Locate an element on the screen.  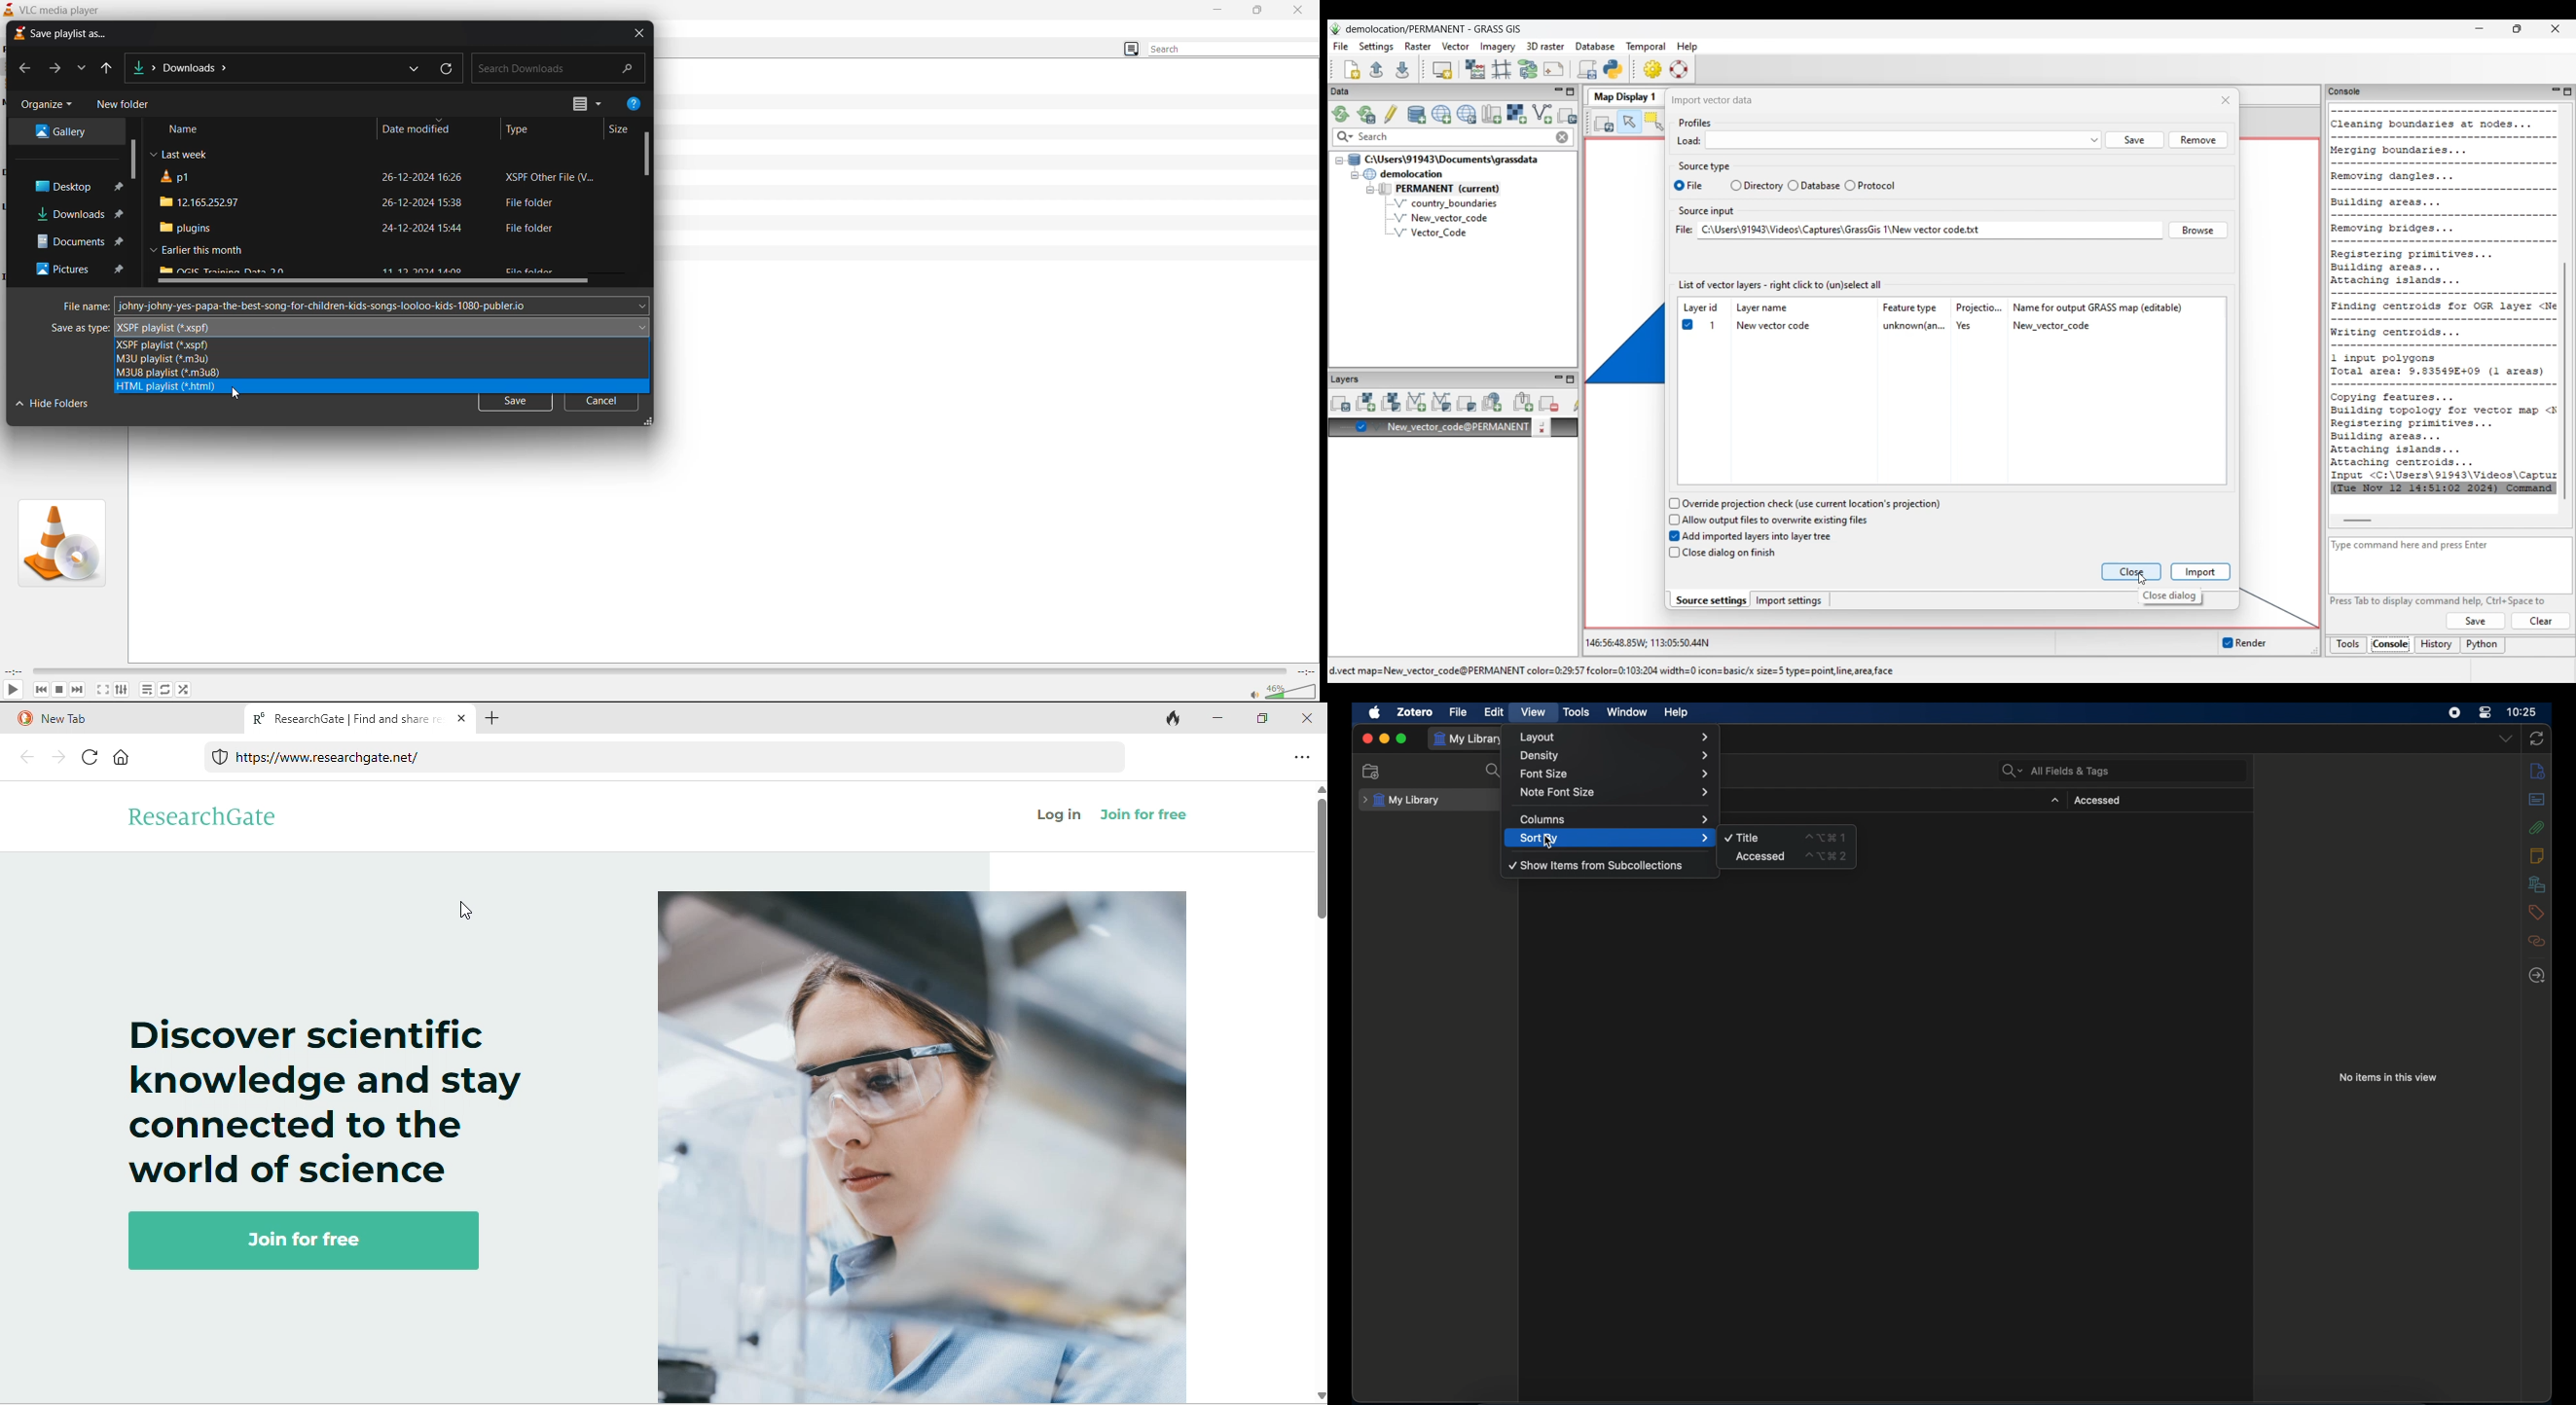
cursor is located at coordinates (1547, 842).